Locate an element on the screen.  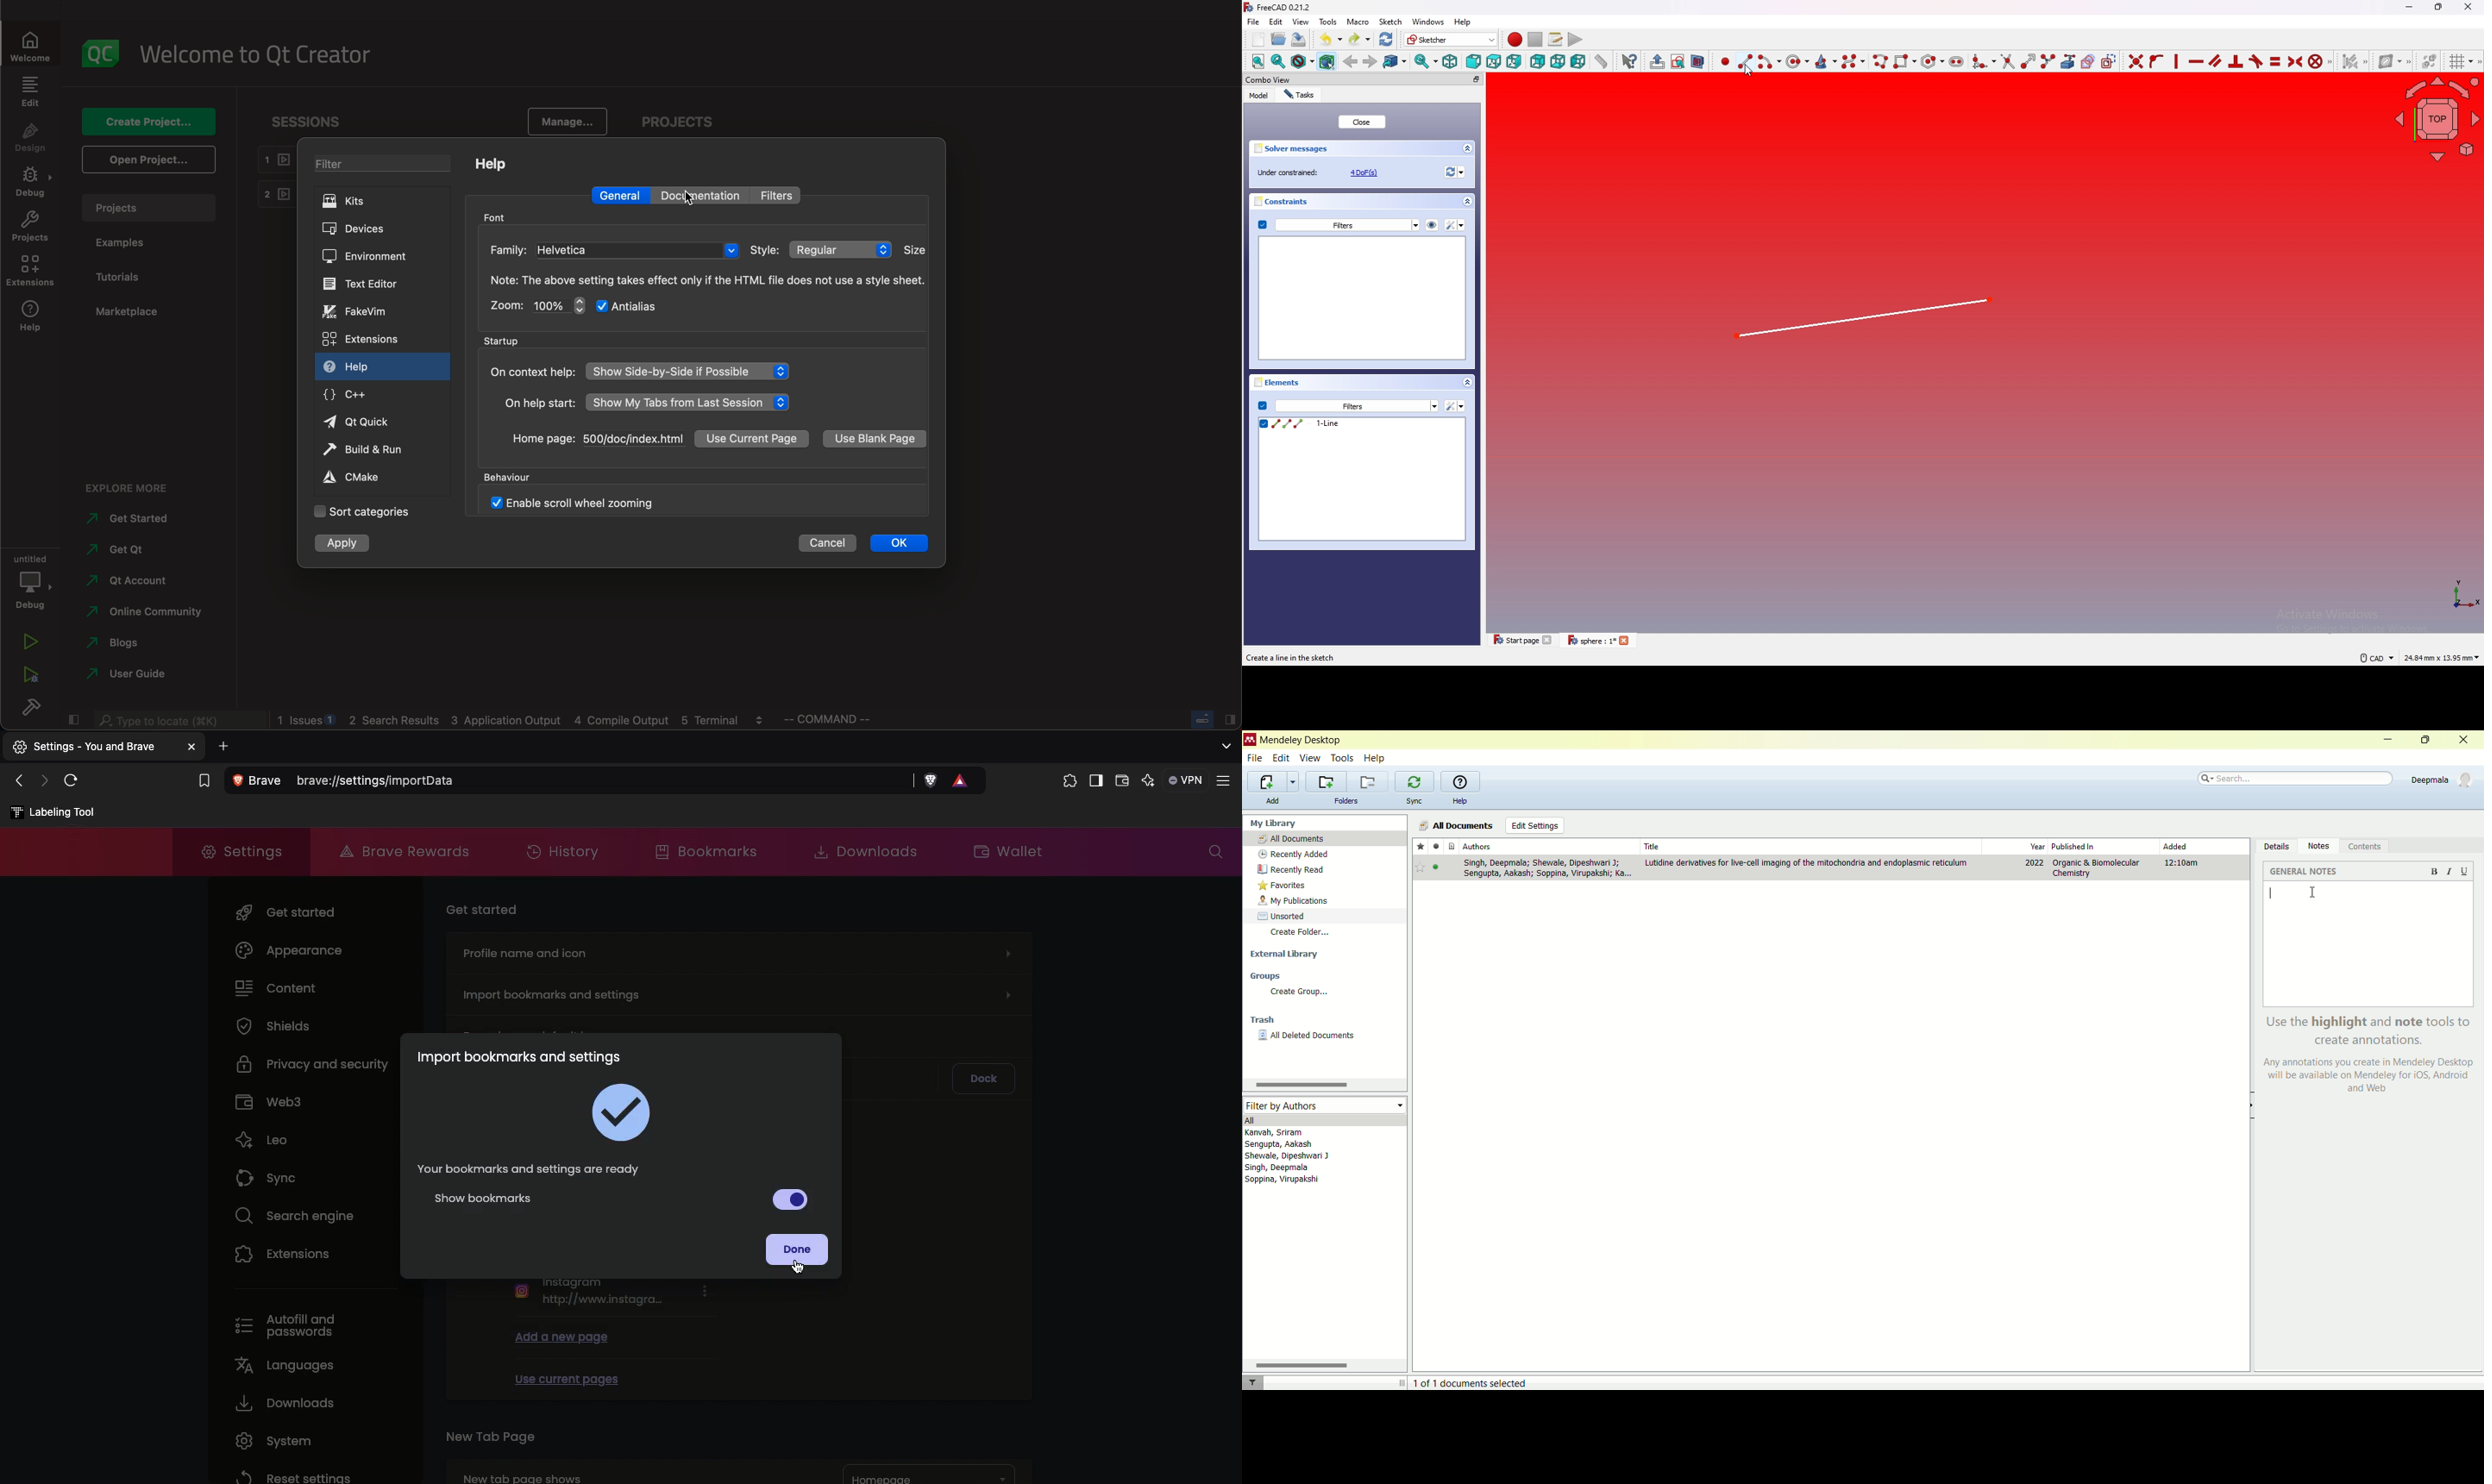
run is located at coordinates (368, 448).